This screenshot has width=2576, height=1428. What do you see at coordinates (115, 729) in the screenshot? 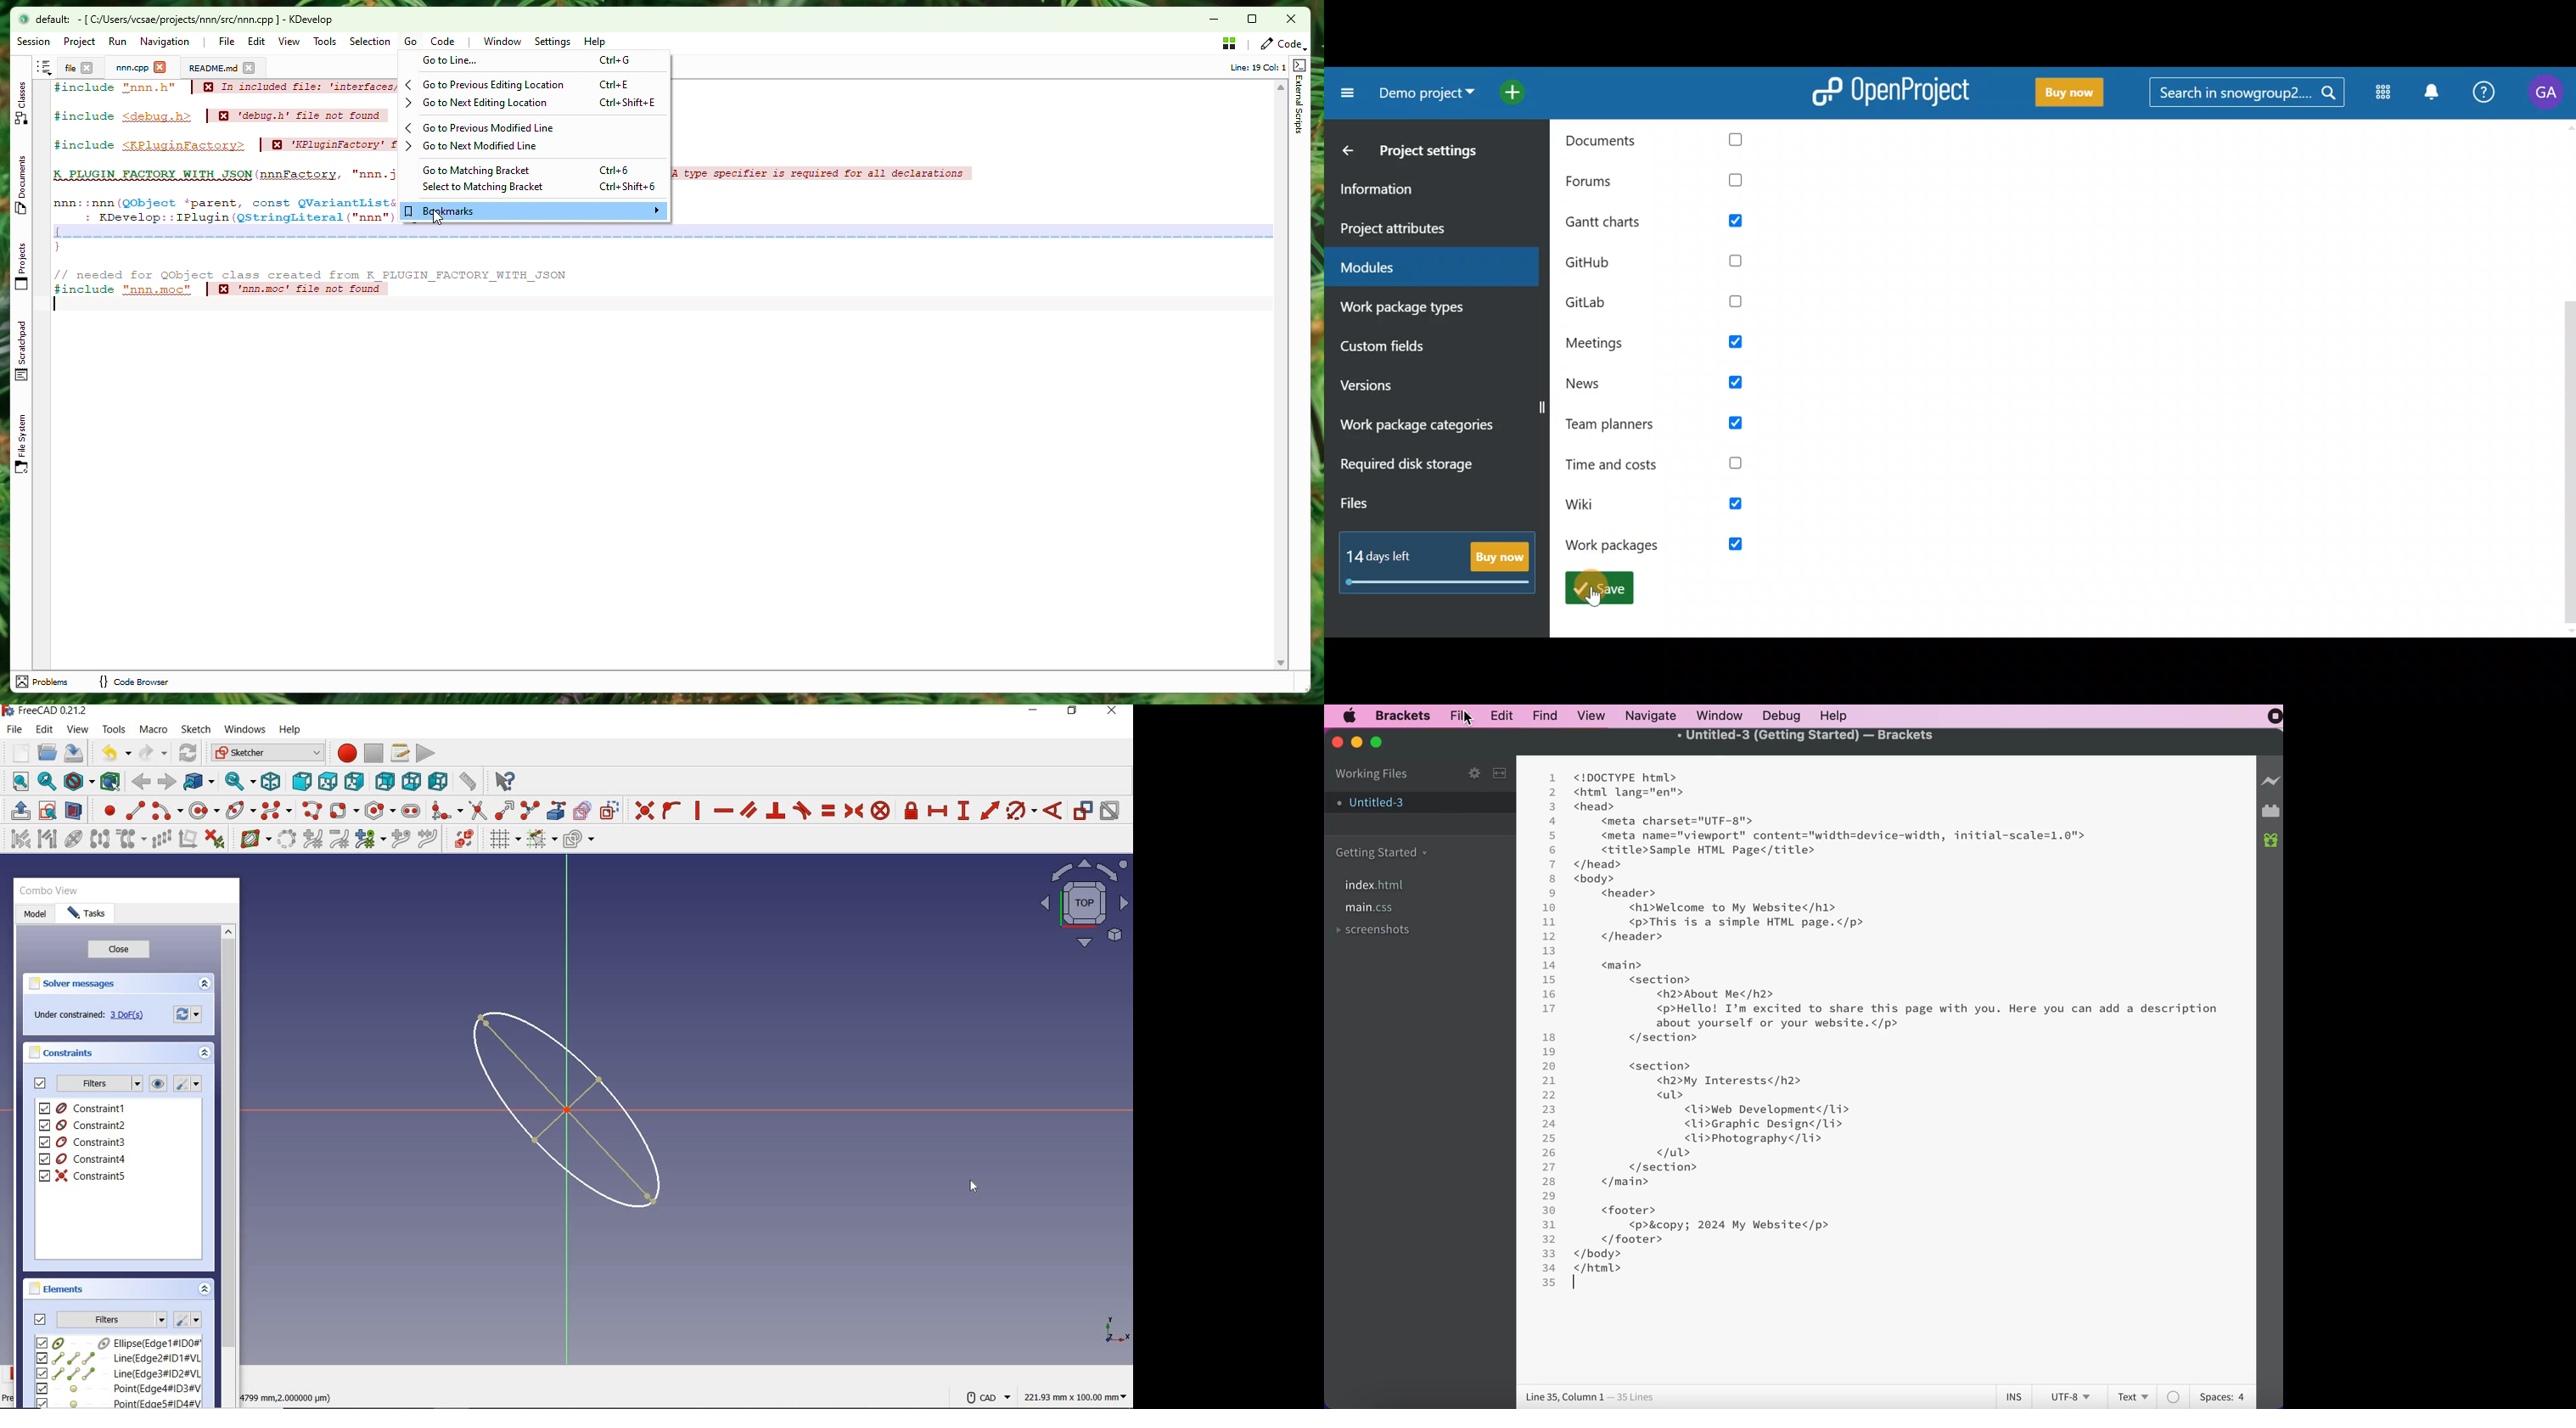
I see `tools` at bounding box center [115, 729].